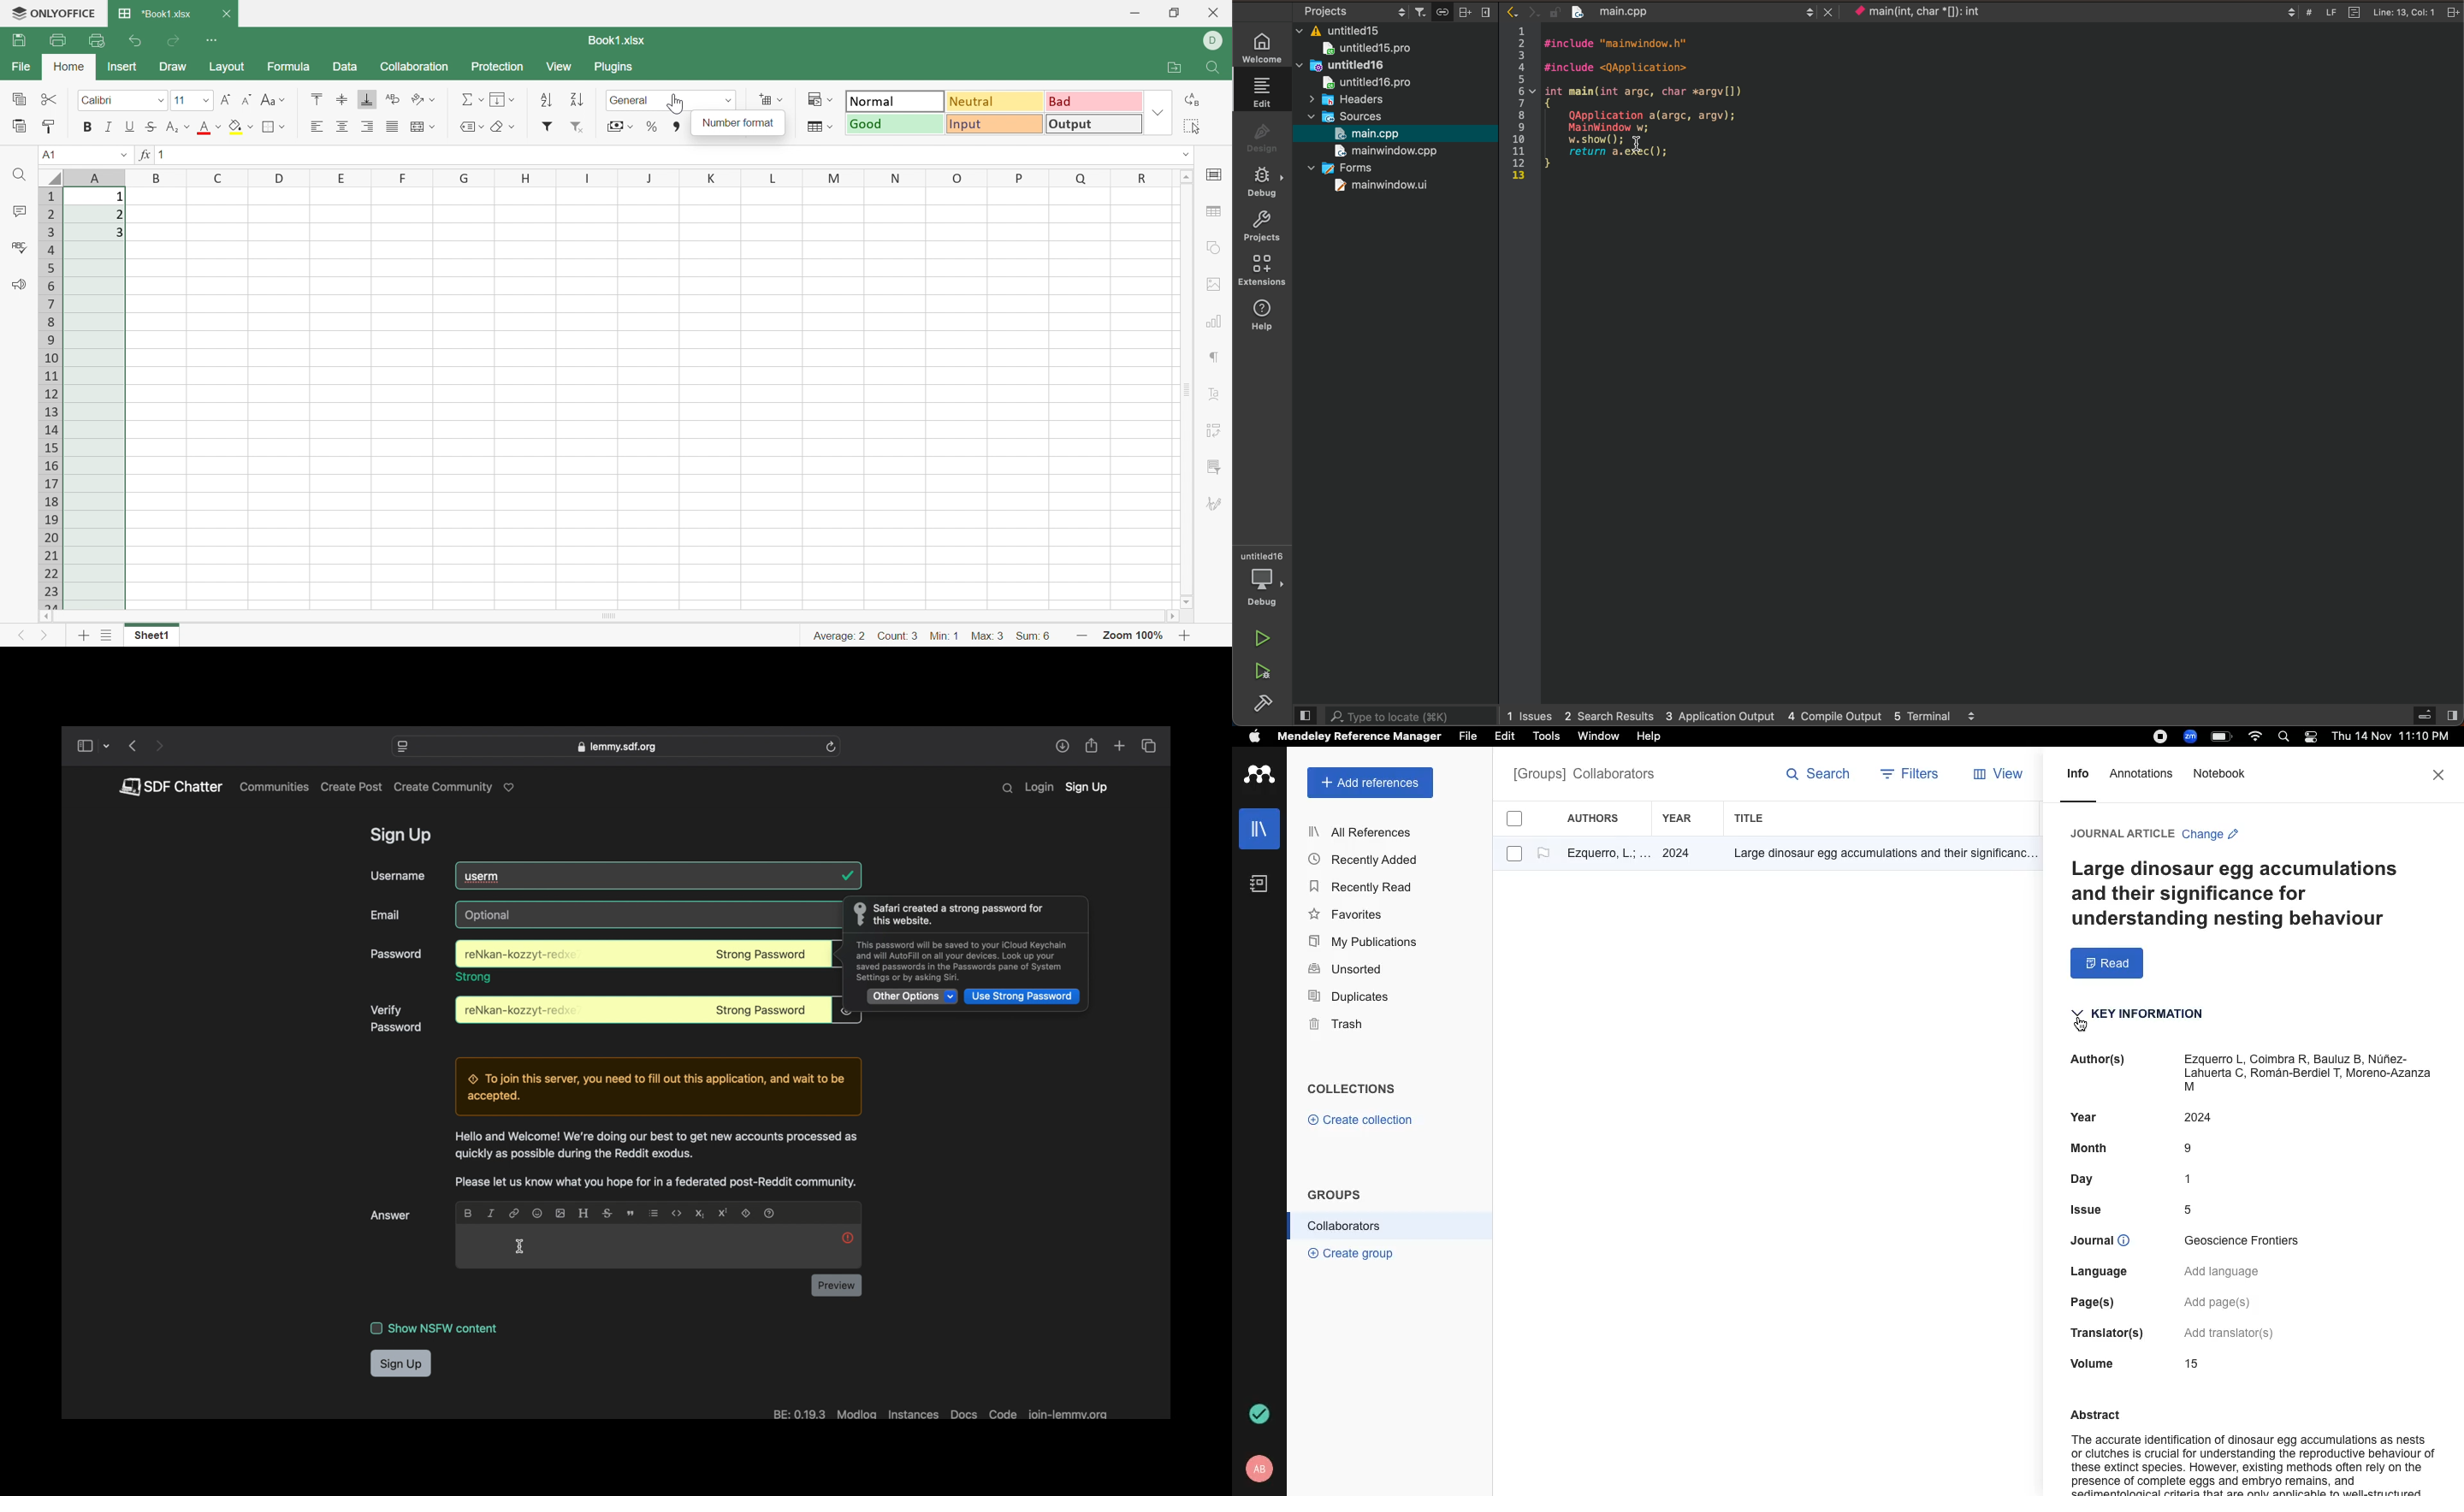  Describe the element at coordinates (226, 13) in the screenshot. I see `Close` at that location.